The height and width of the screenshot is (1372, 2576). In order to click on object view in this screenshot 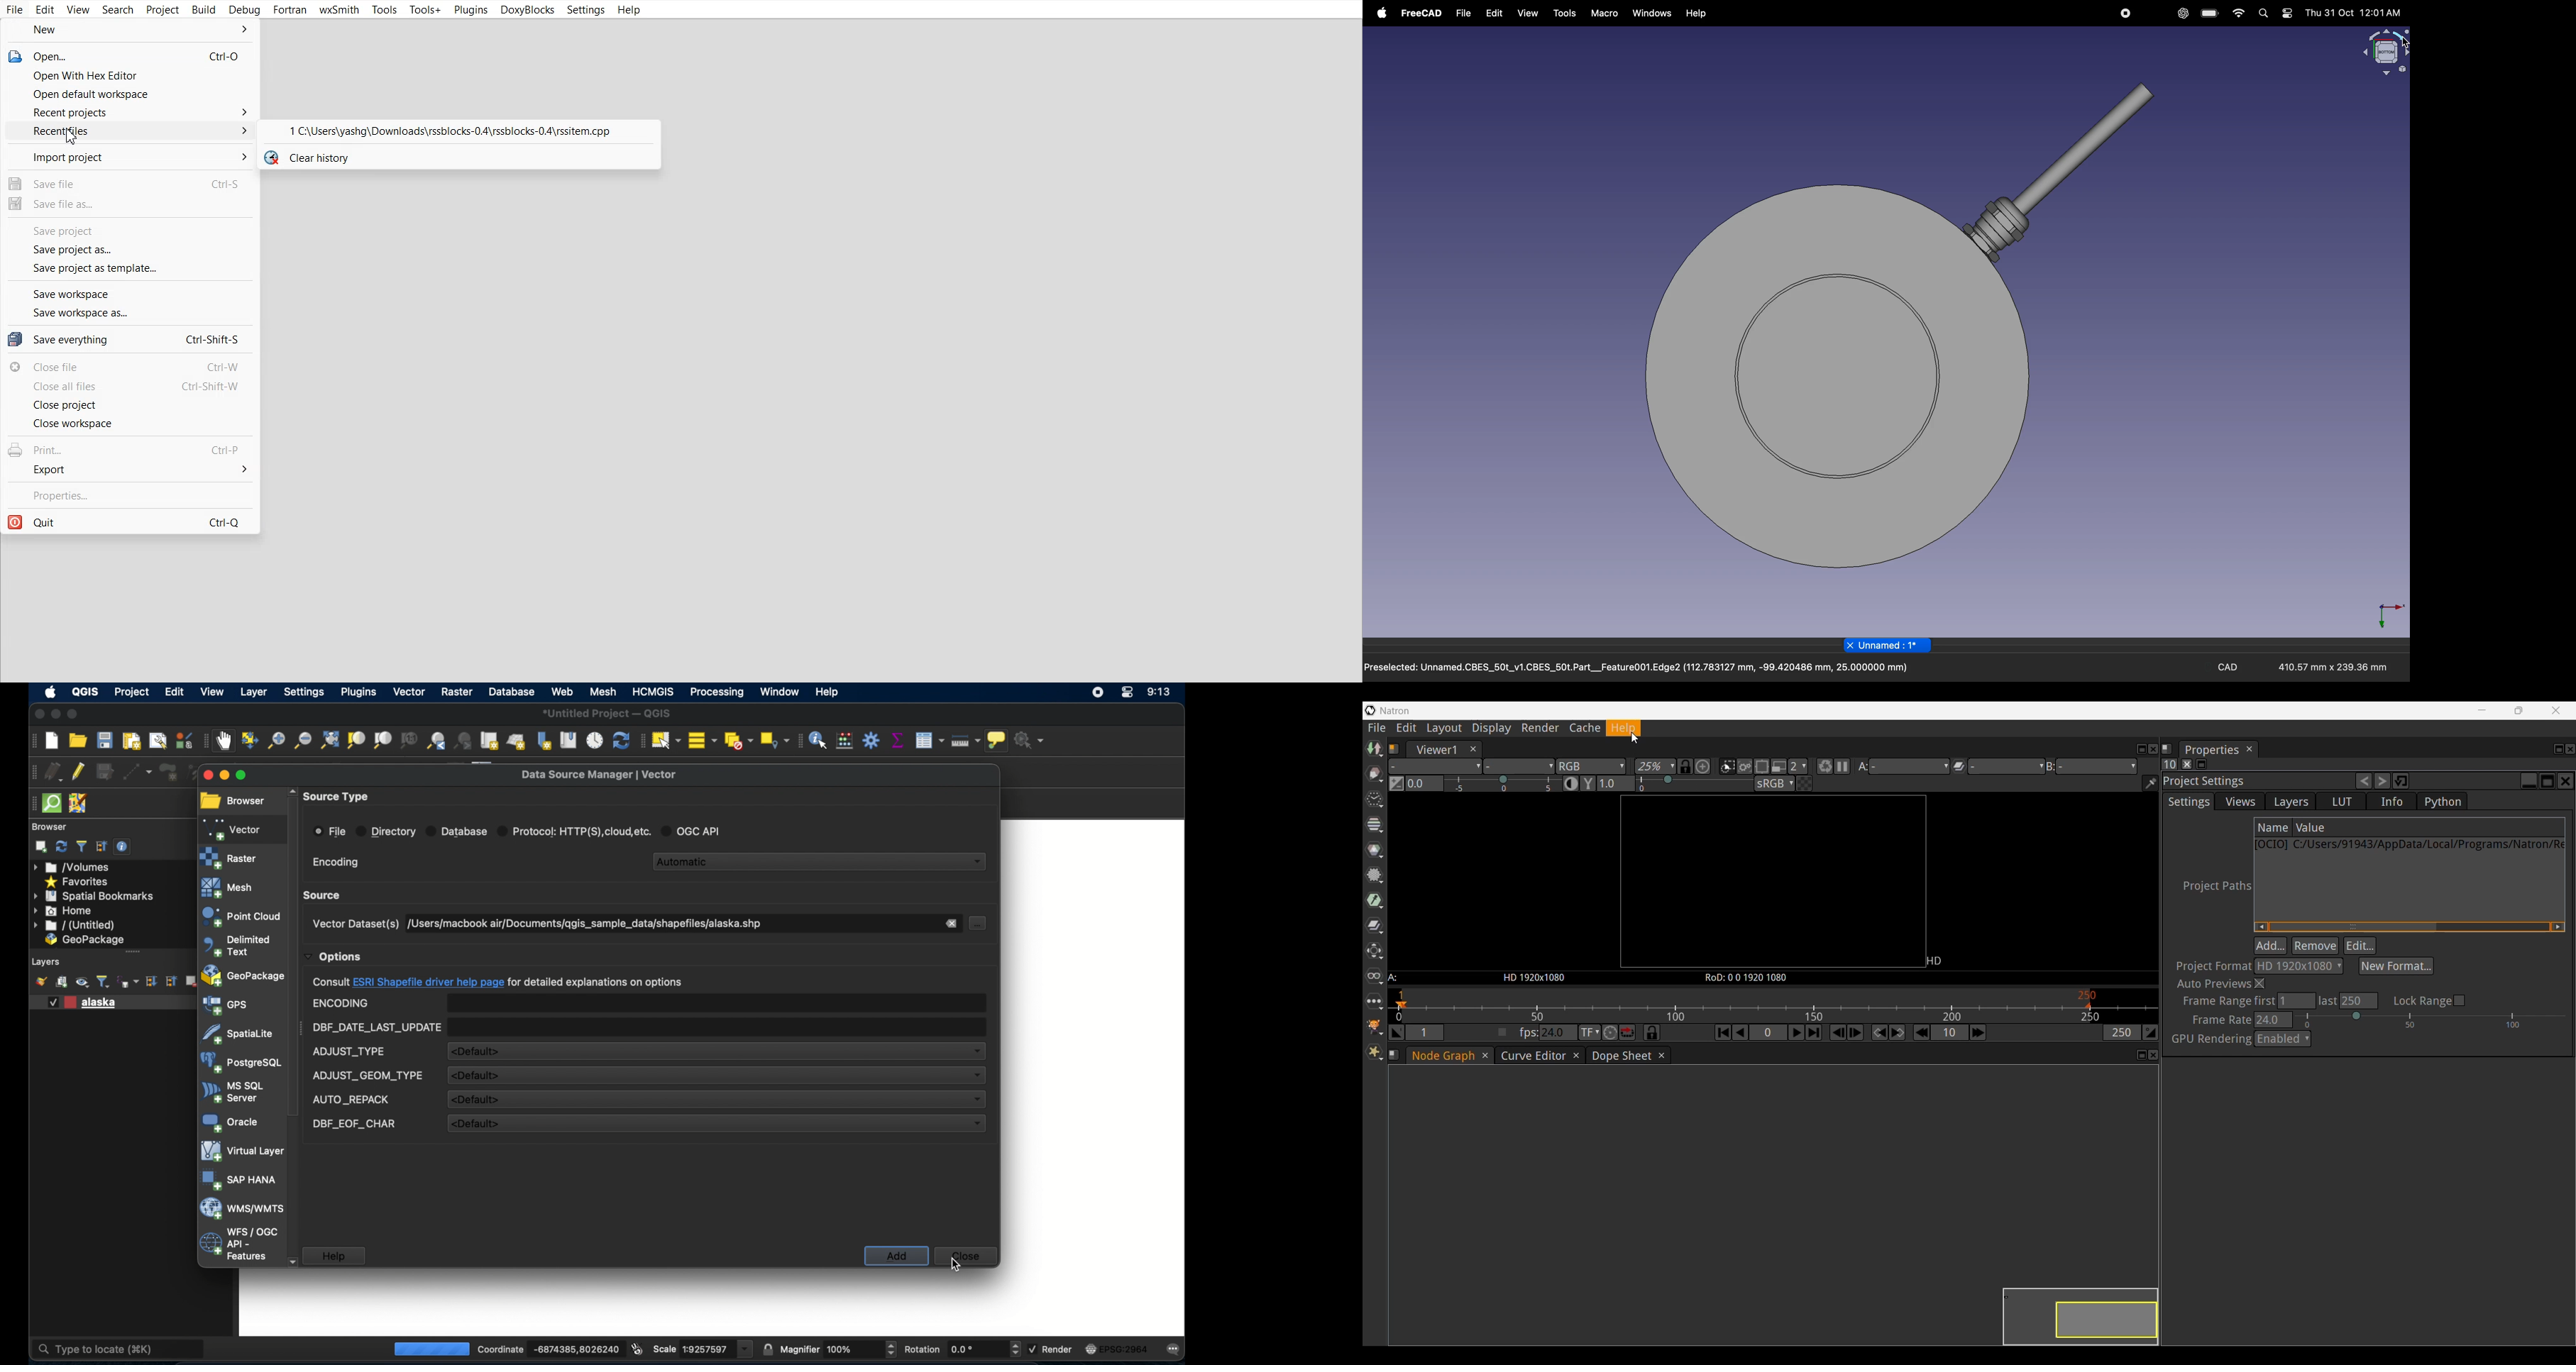, I will do `click(2384, 52)`.